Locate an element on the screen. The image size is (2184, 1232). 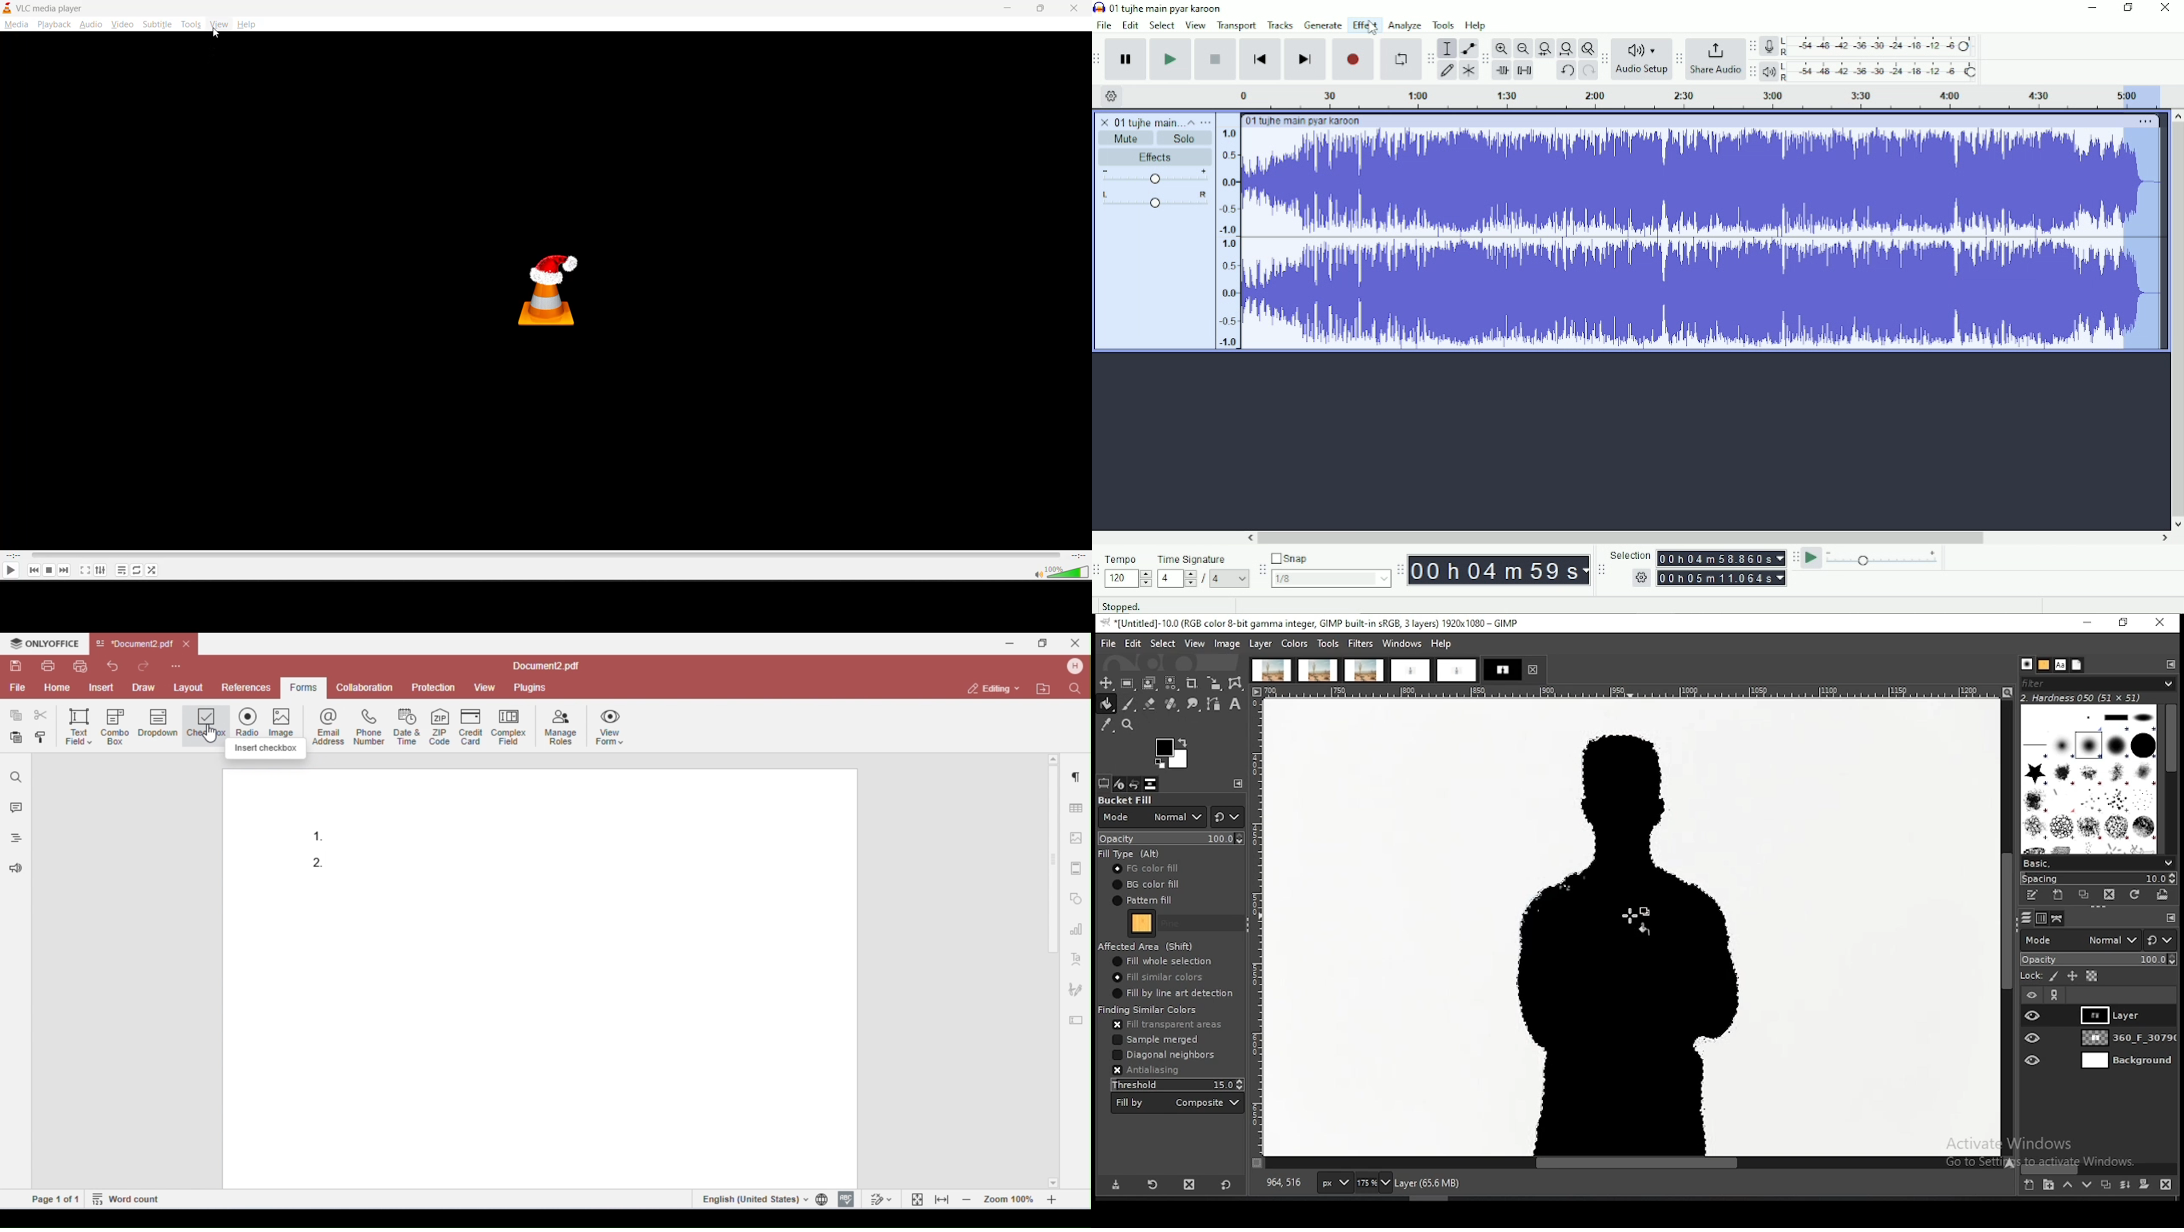
move layer one step up is located at coordinates (2068, 1185).